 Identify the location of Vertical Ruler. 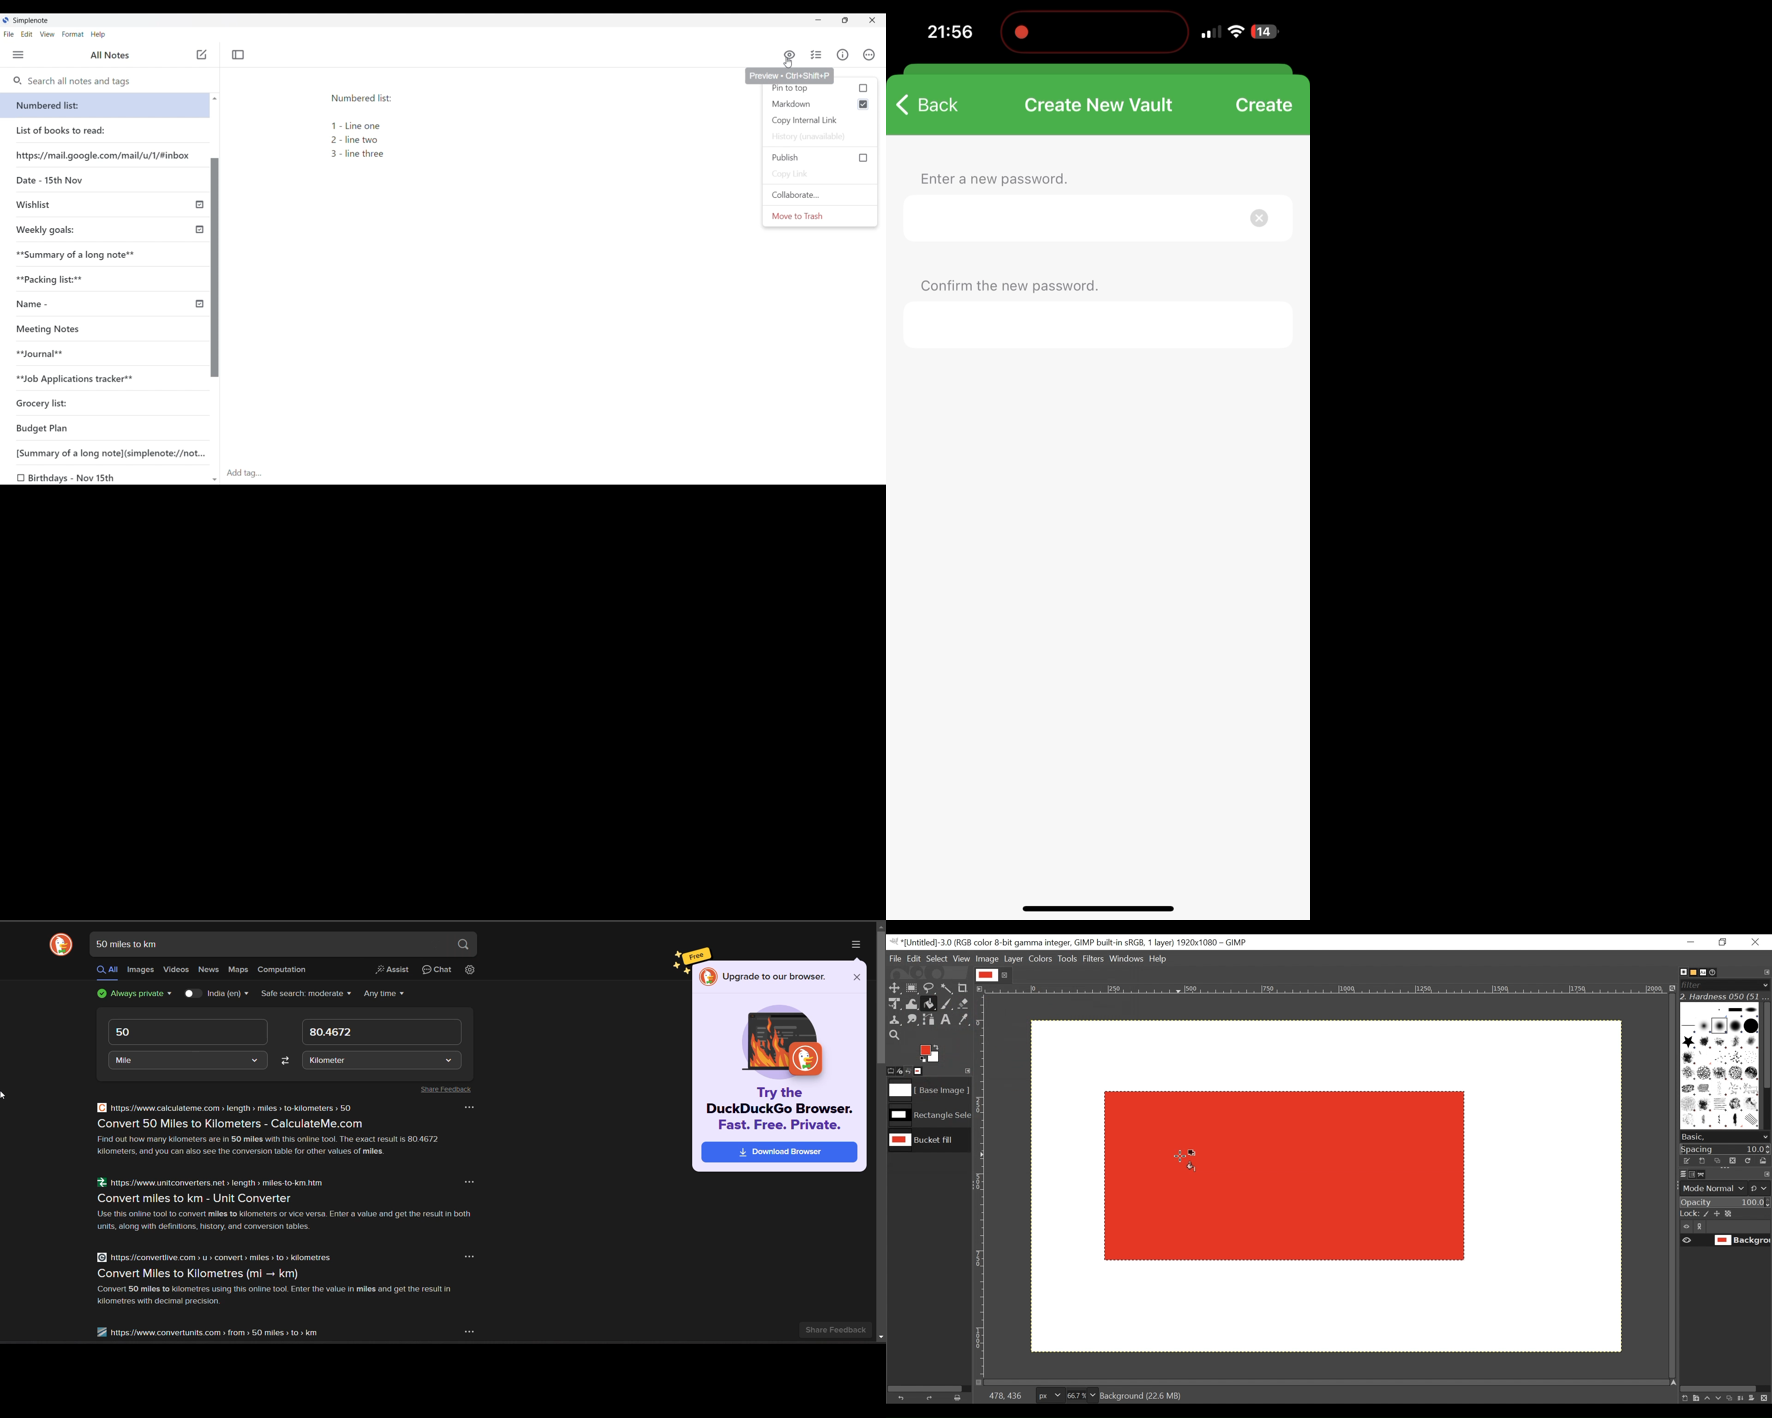
(981, 1186).